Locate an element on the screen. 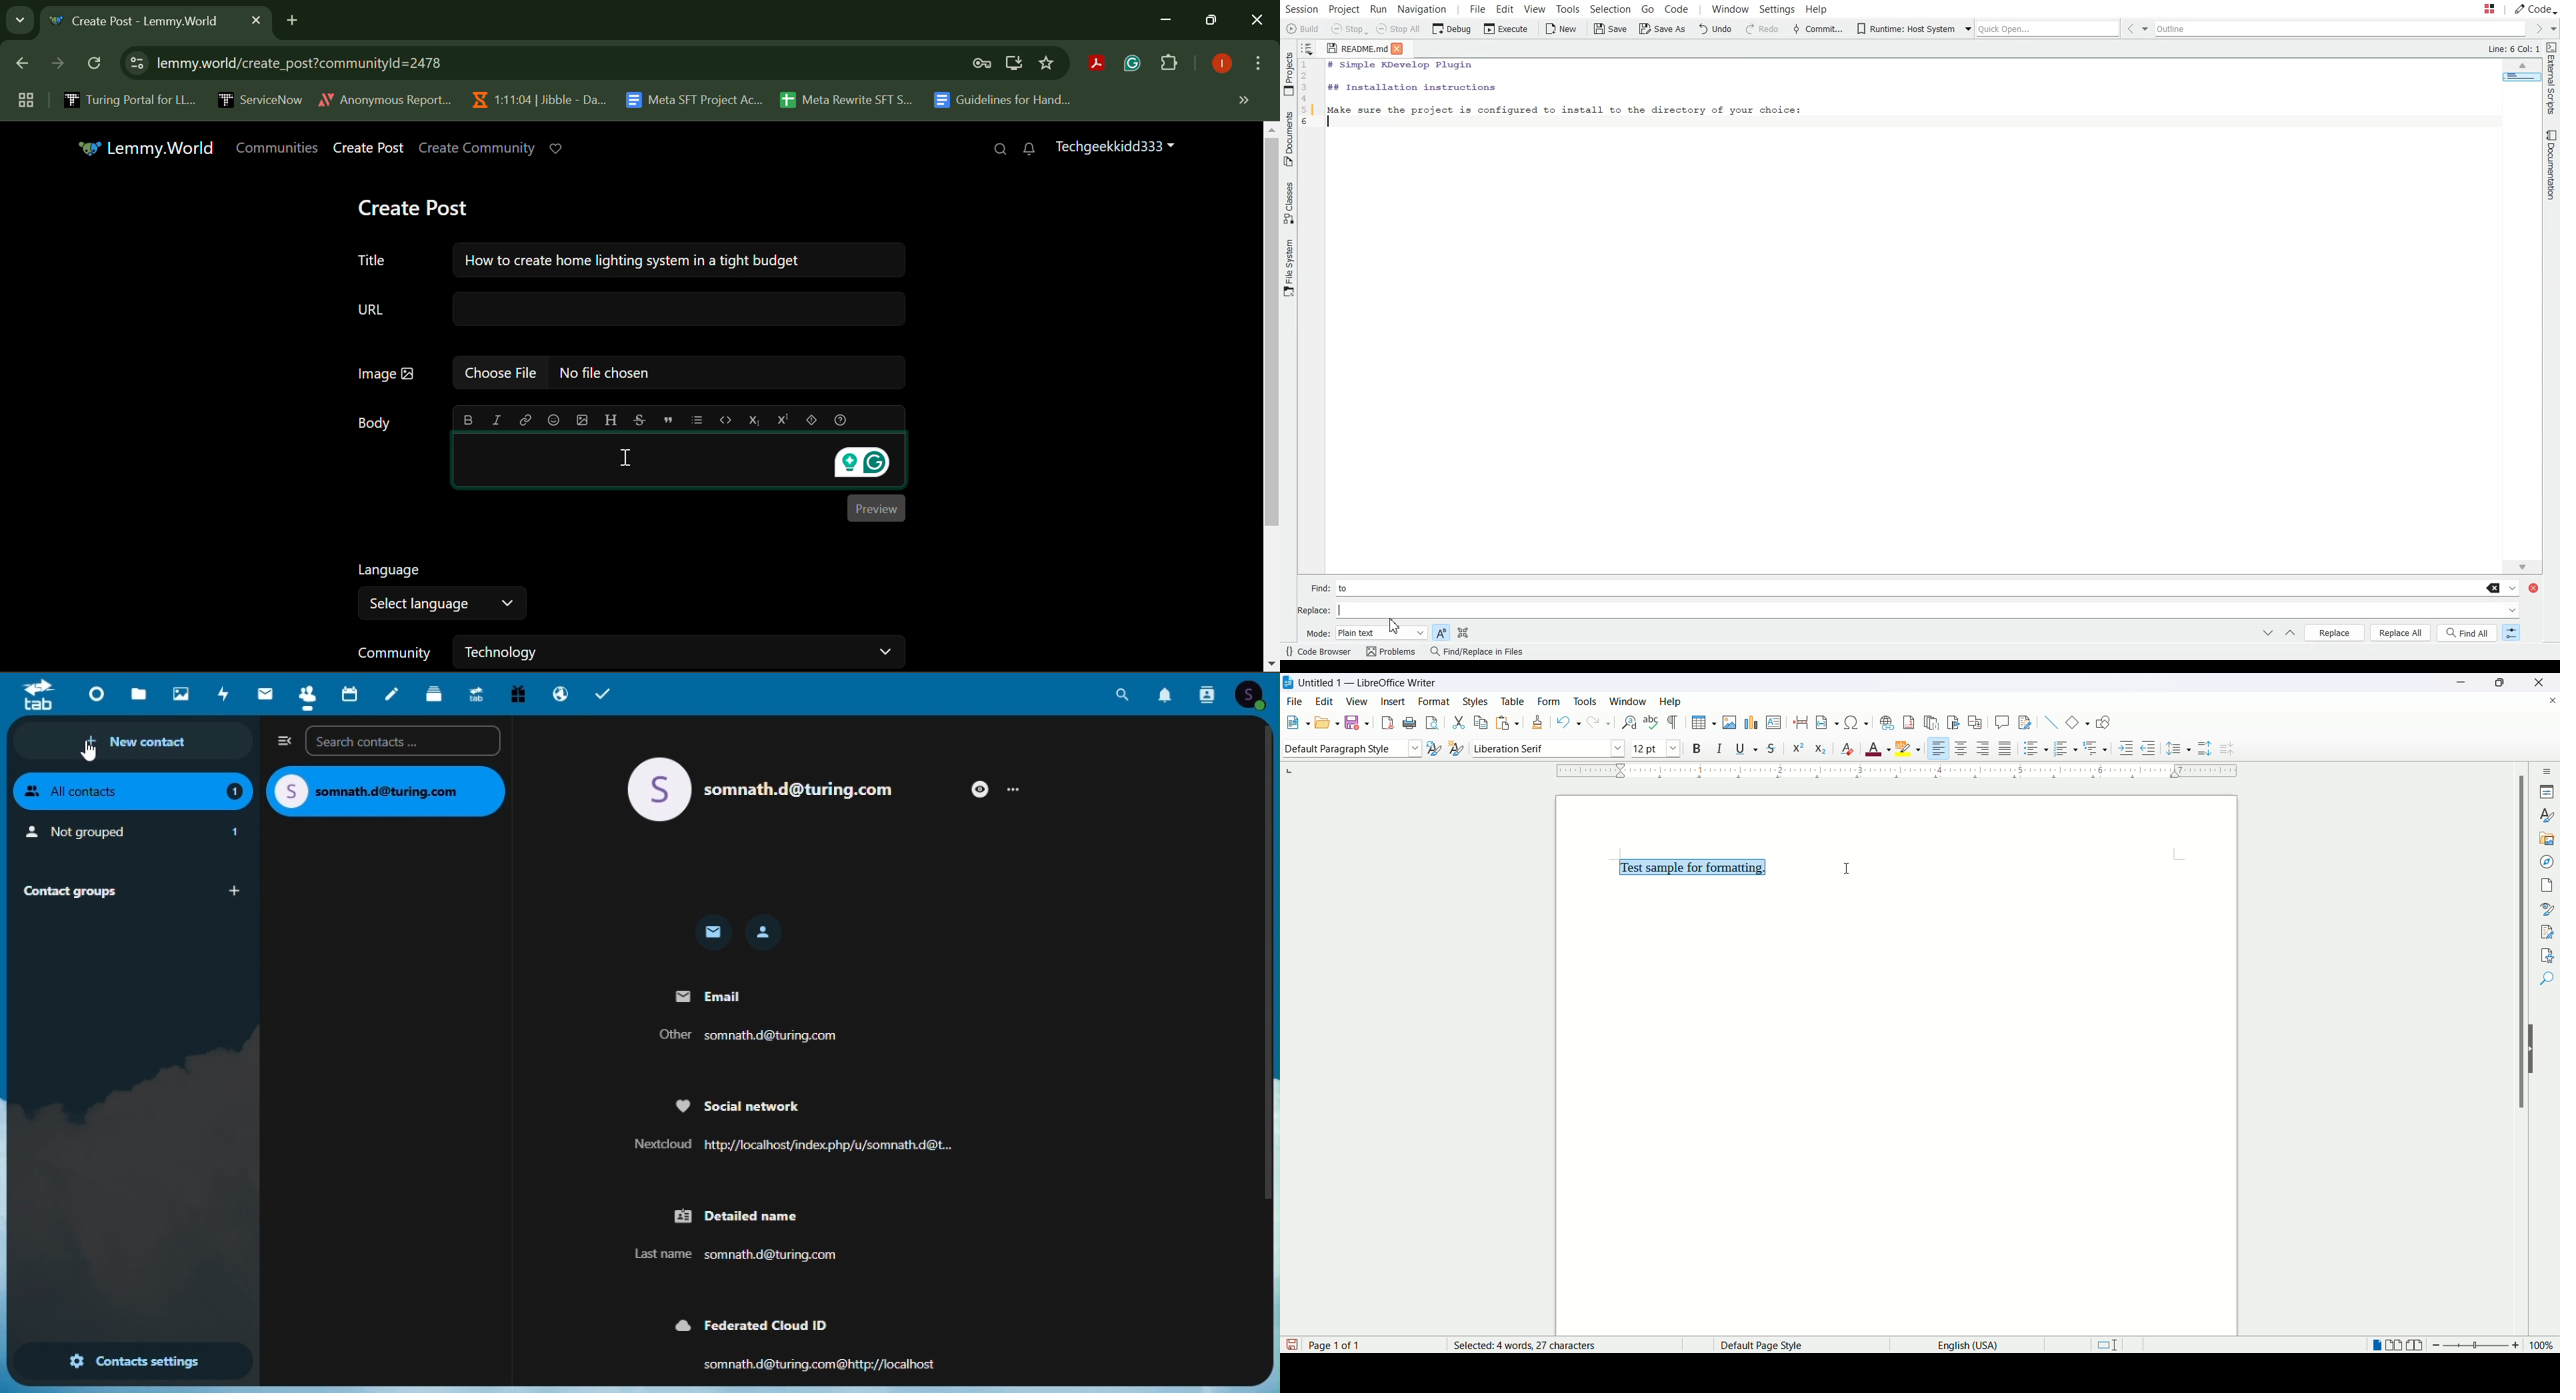  Dashboard is located at coordinates (94, 695).